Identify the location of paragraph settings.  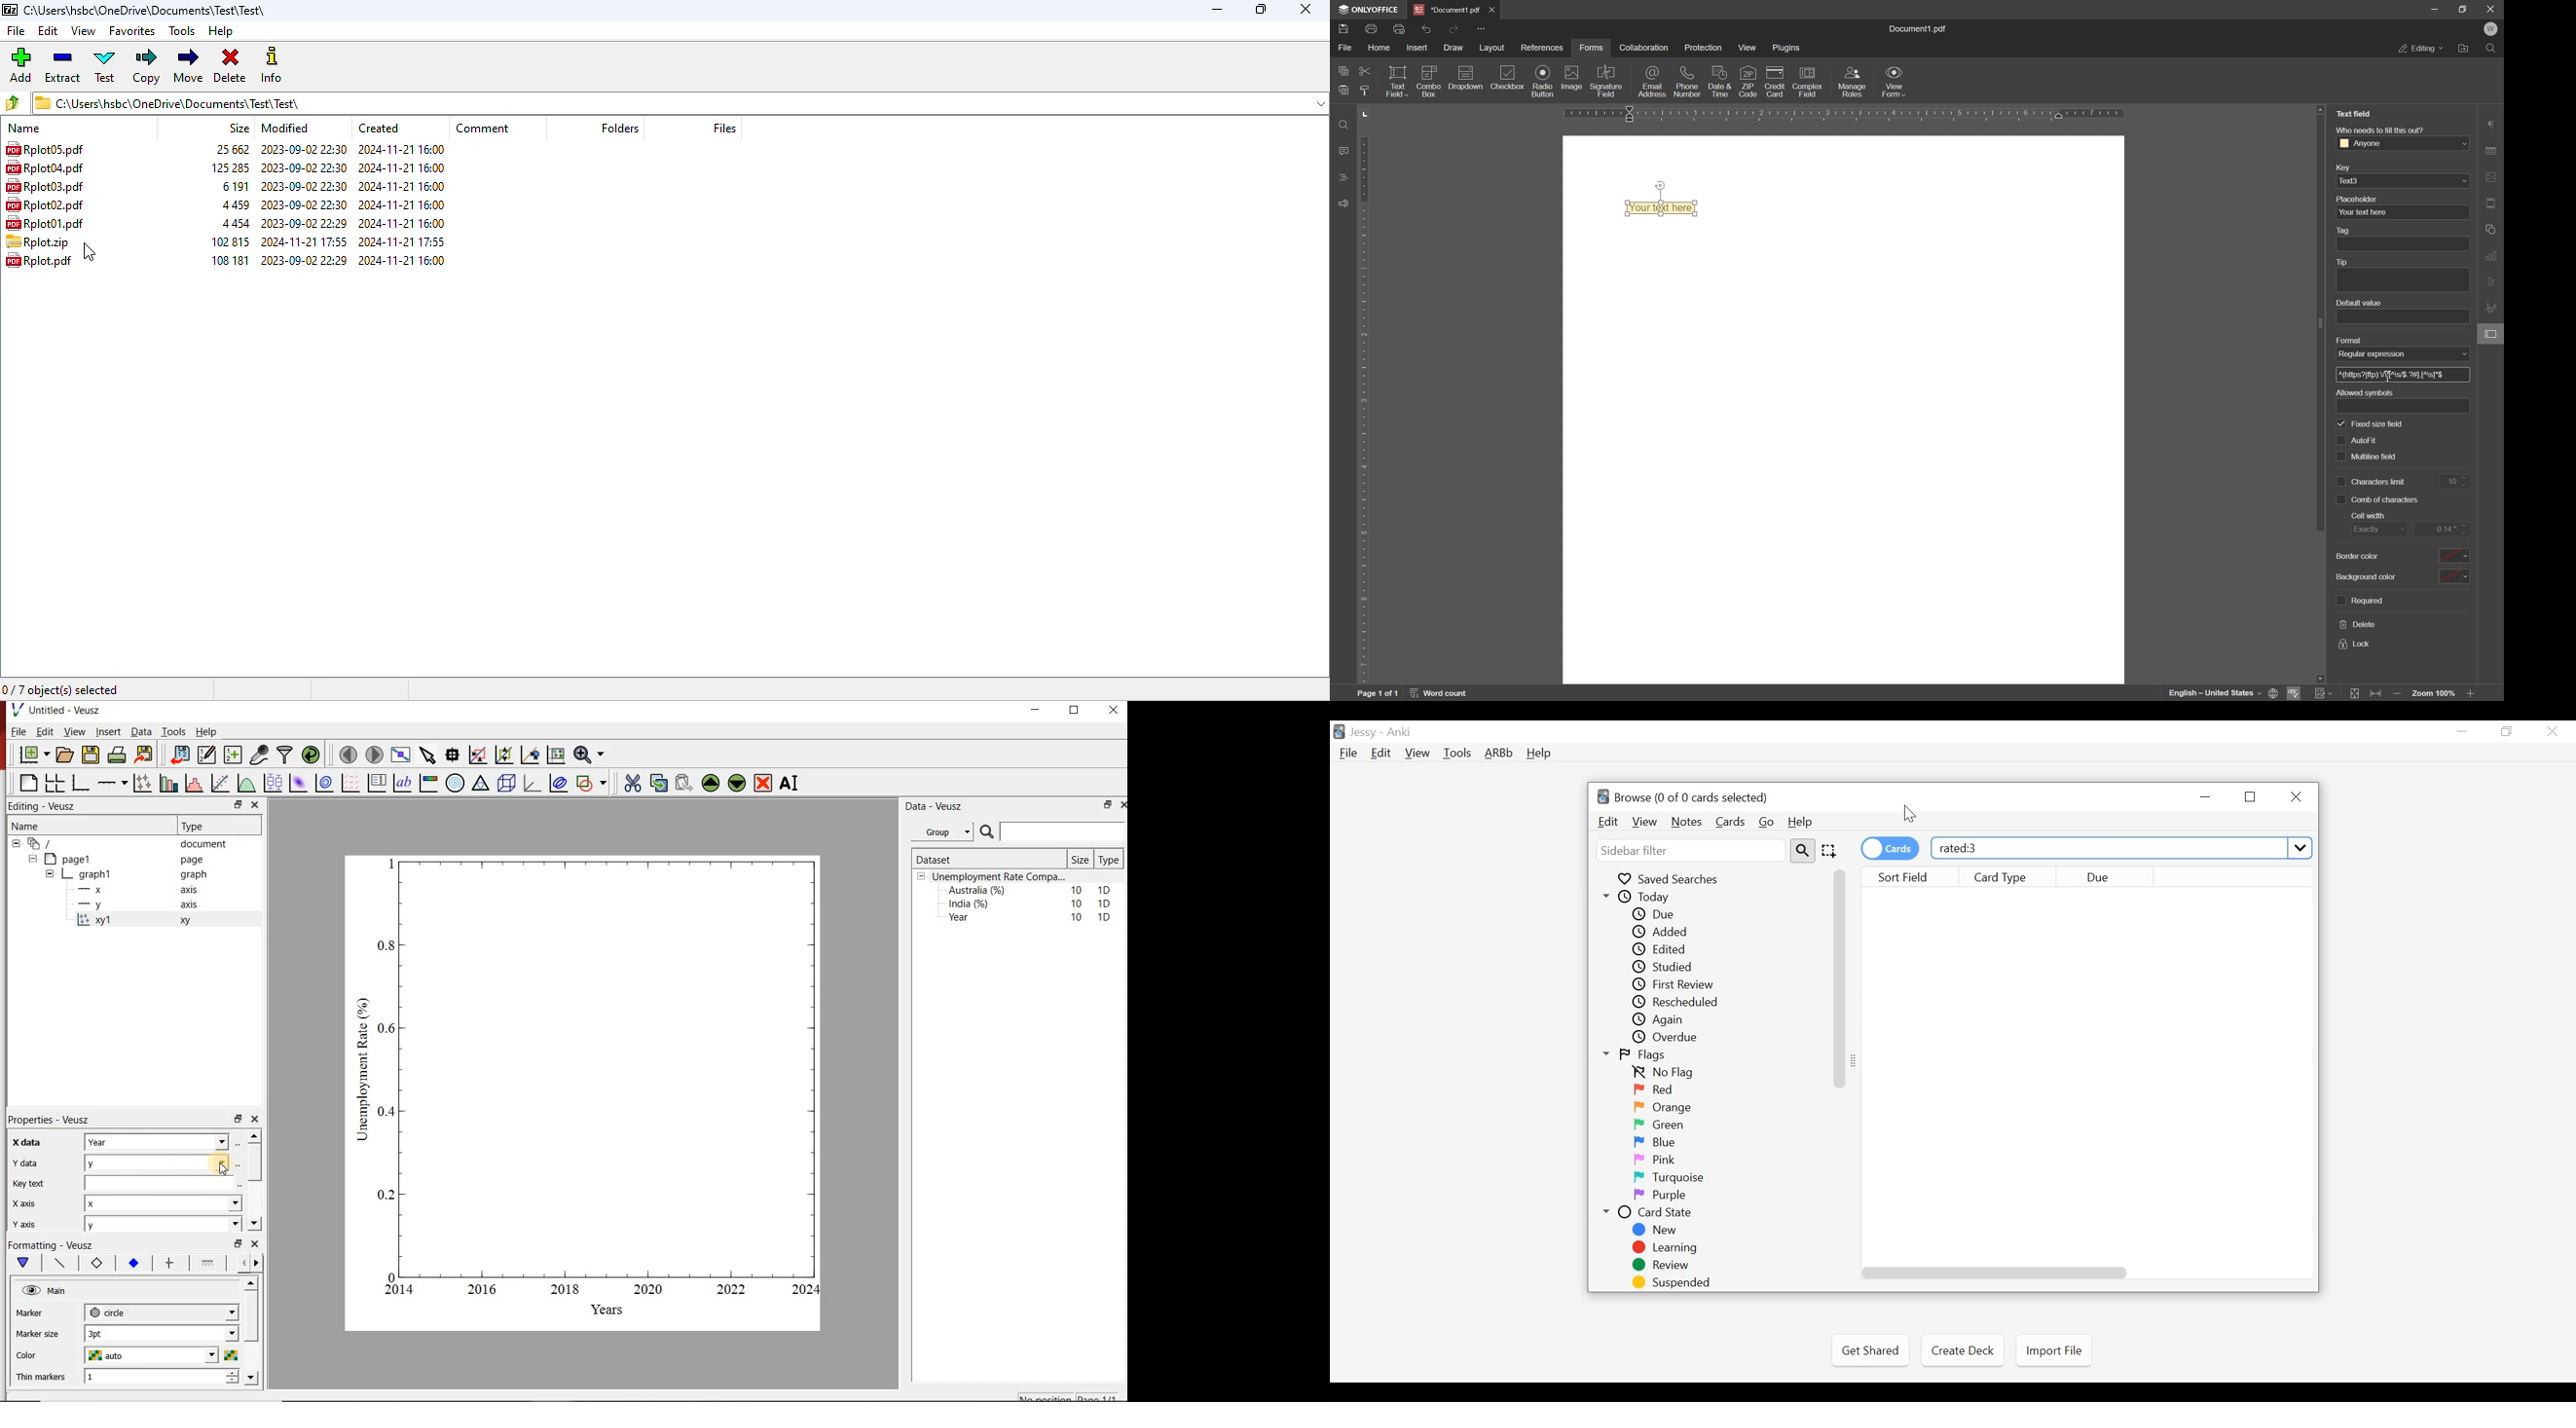
(2492, 124).